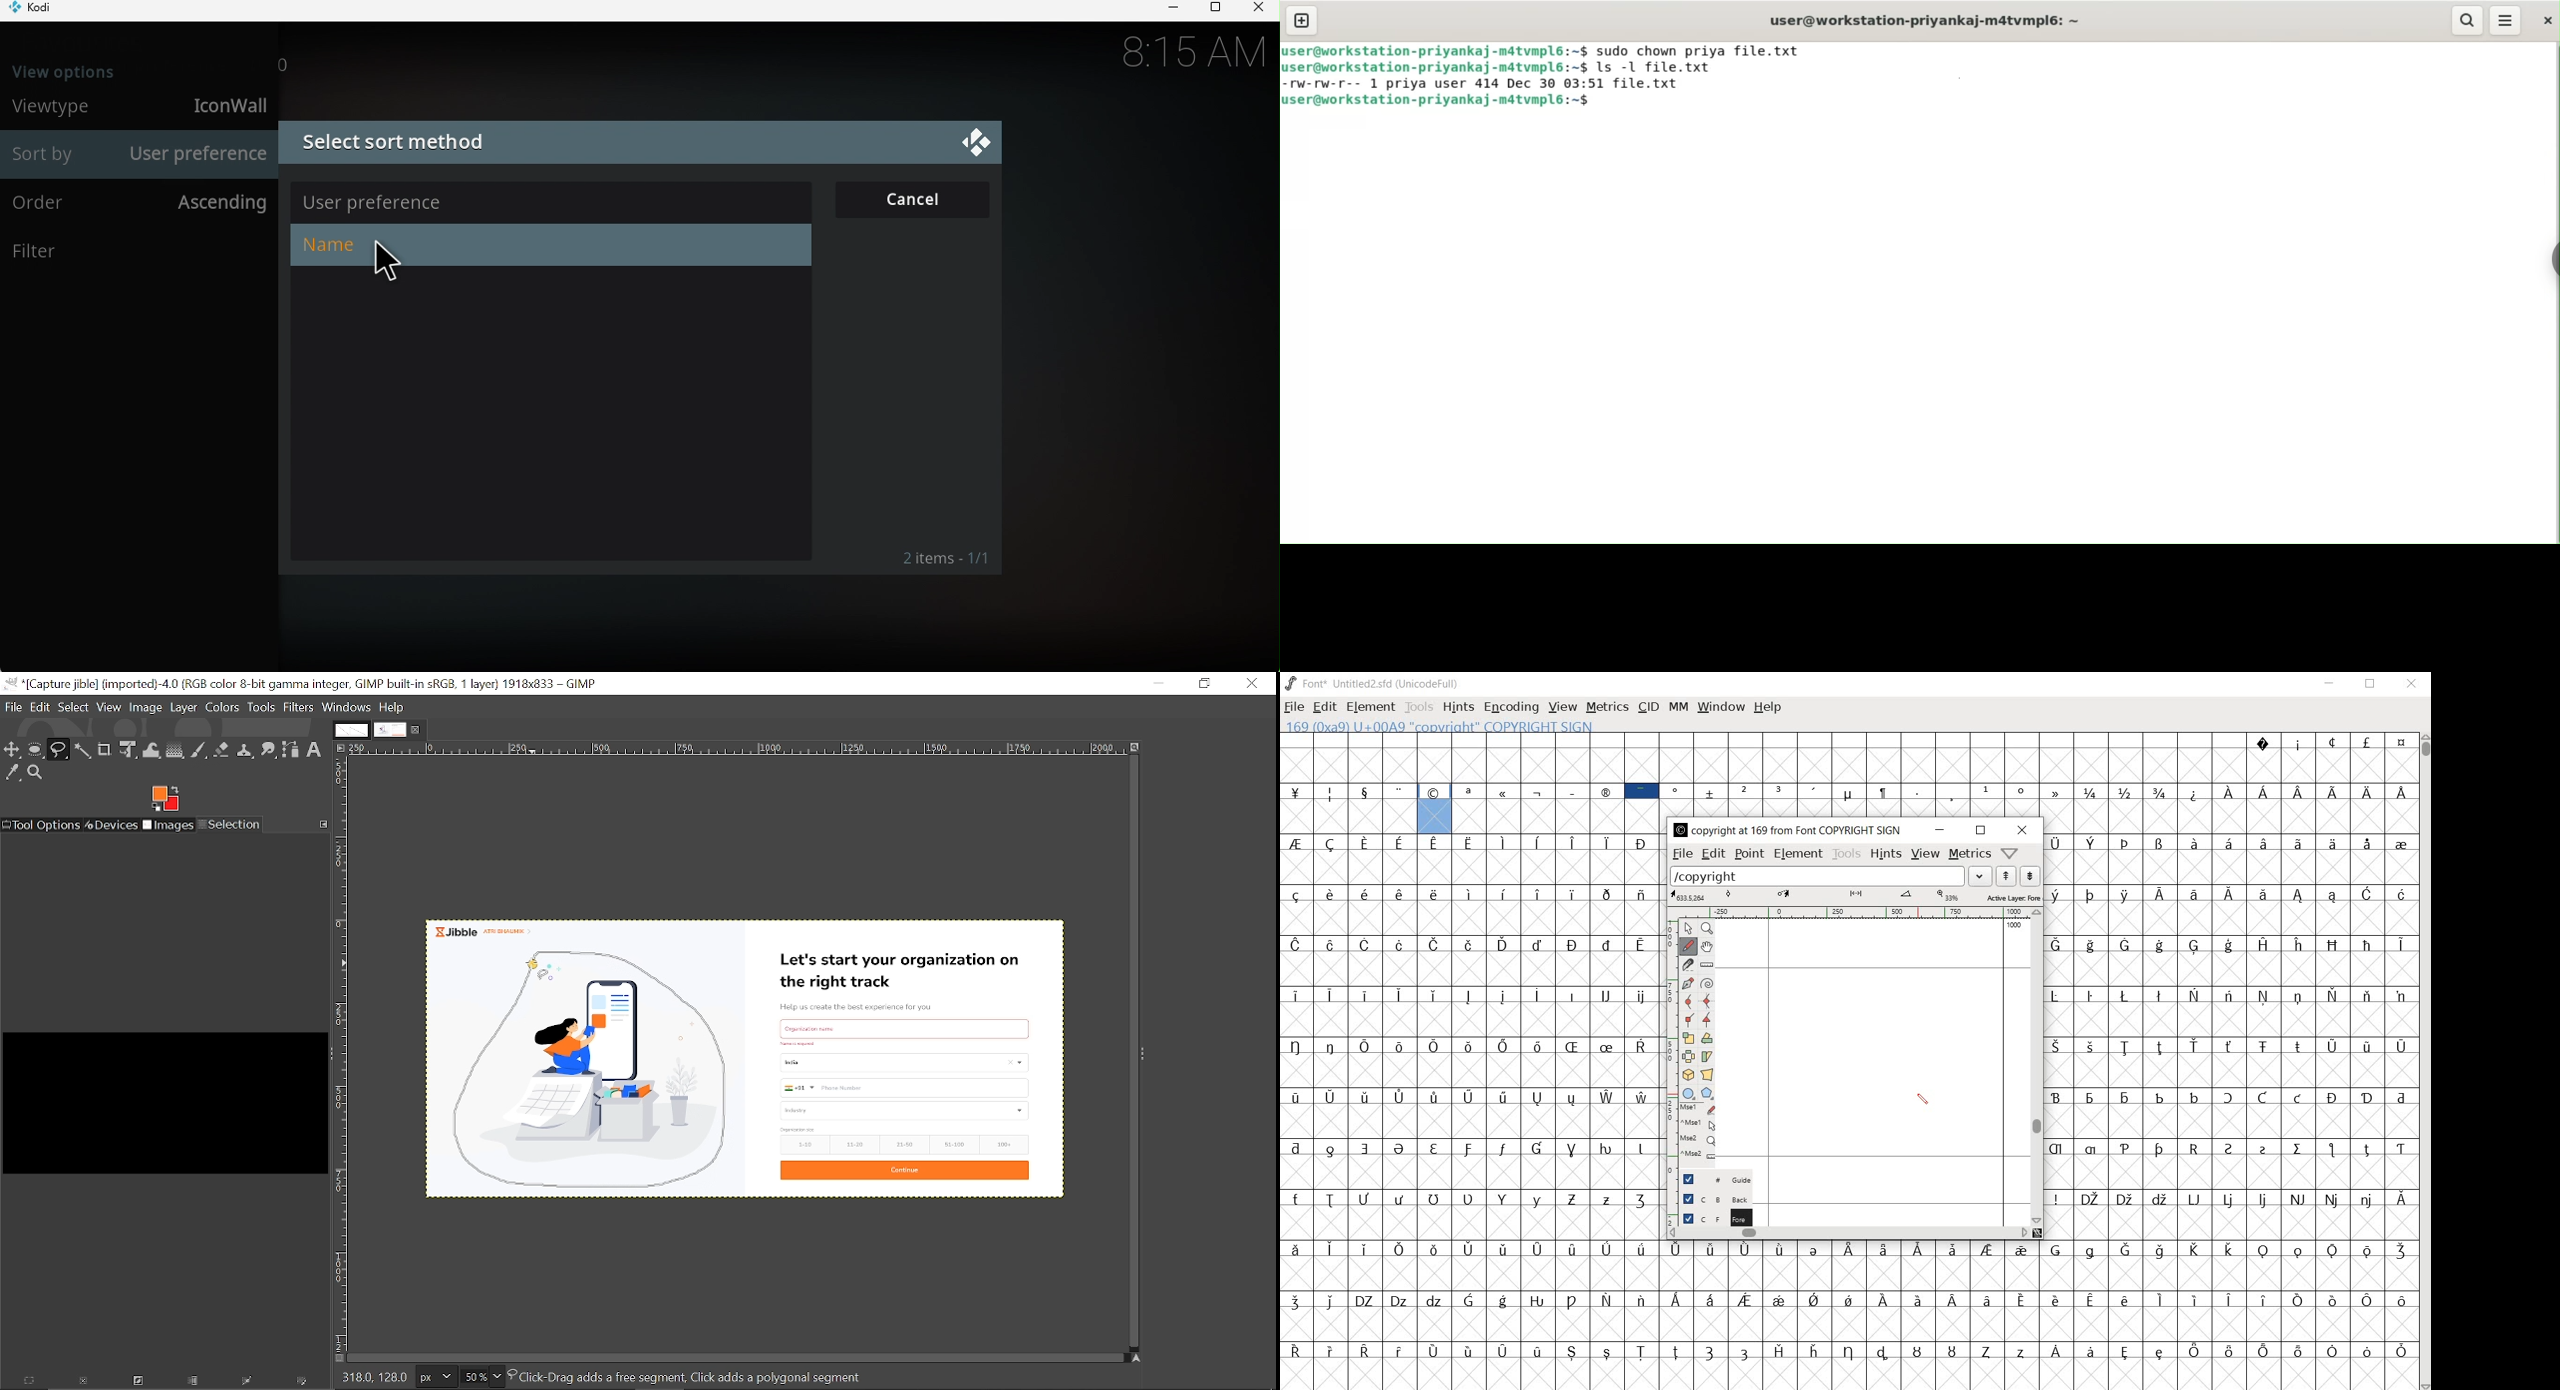 The height and width of the screenshot is (1400, 2576). Describe the element at coordinates (113, 825) in the screenshot. I see `Devices` at that location.